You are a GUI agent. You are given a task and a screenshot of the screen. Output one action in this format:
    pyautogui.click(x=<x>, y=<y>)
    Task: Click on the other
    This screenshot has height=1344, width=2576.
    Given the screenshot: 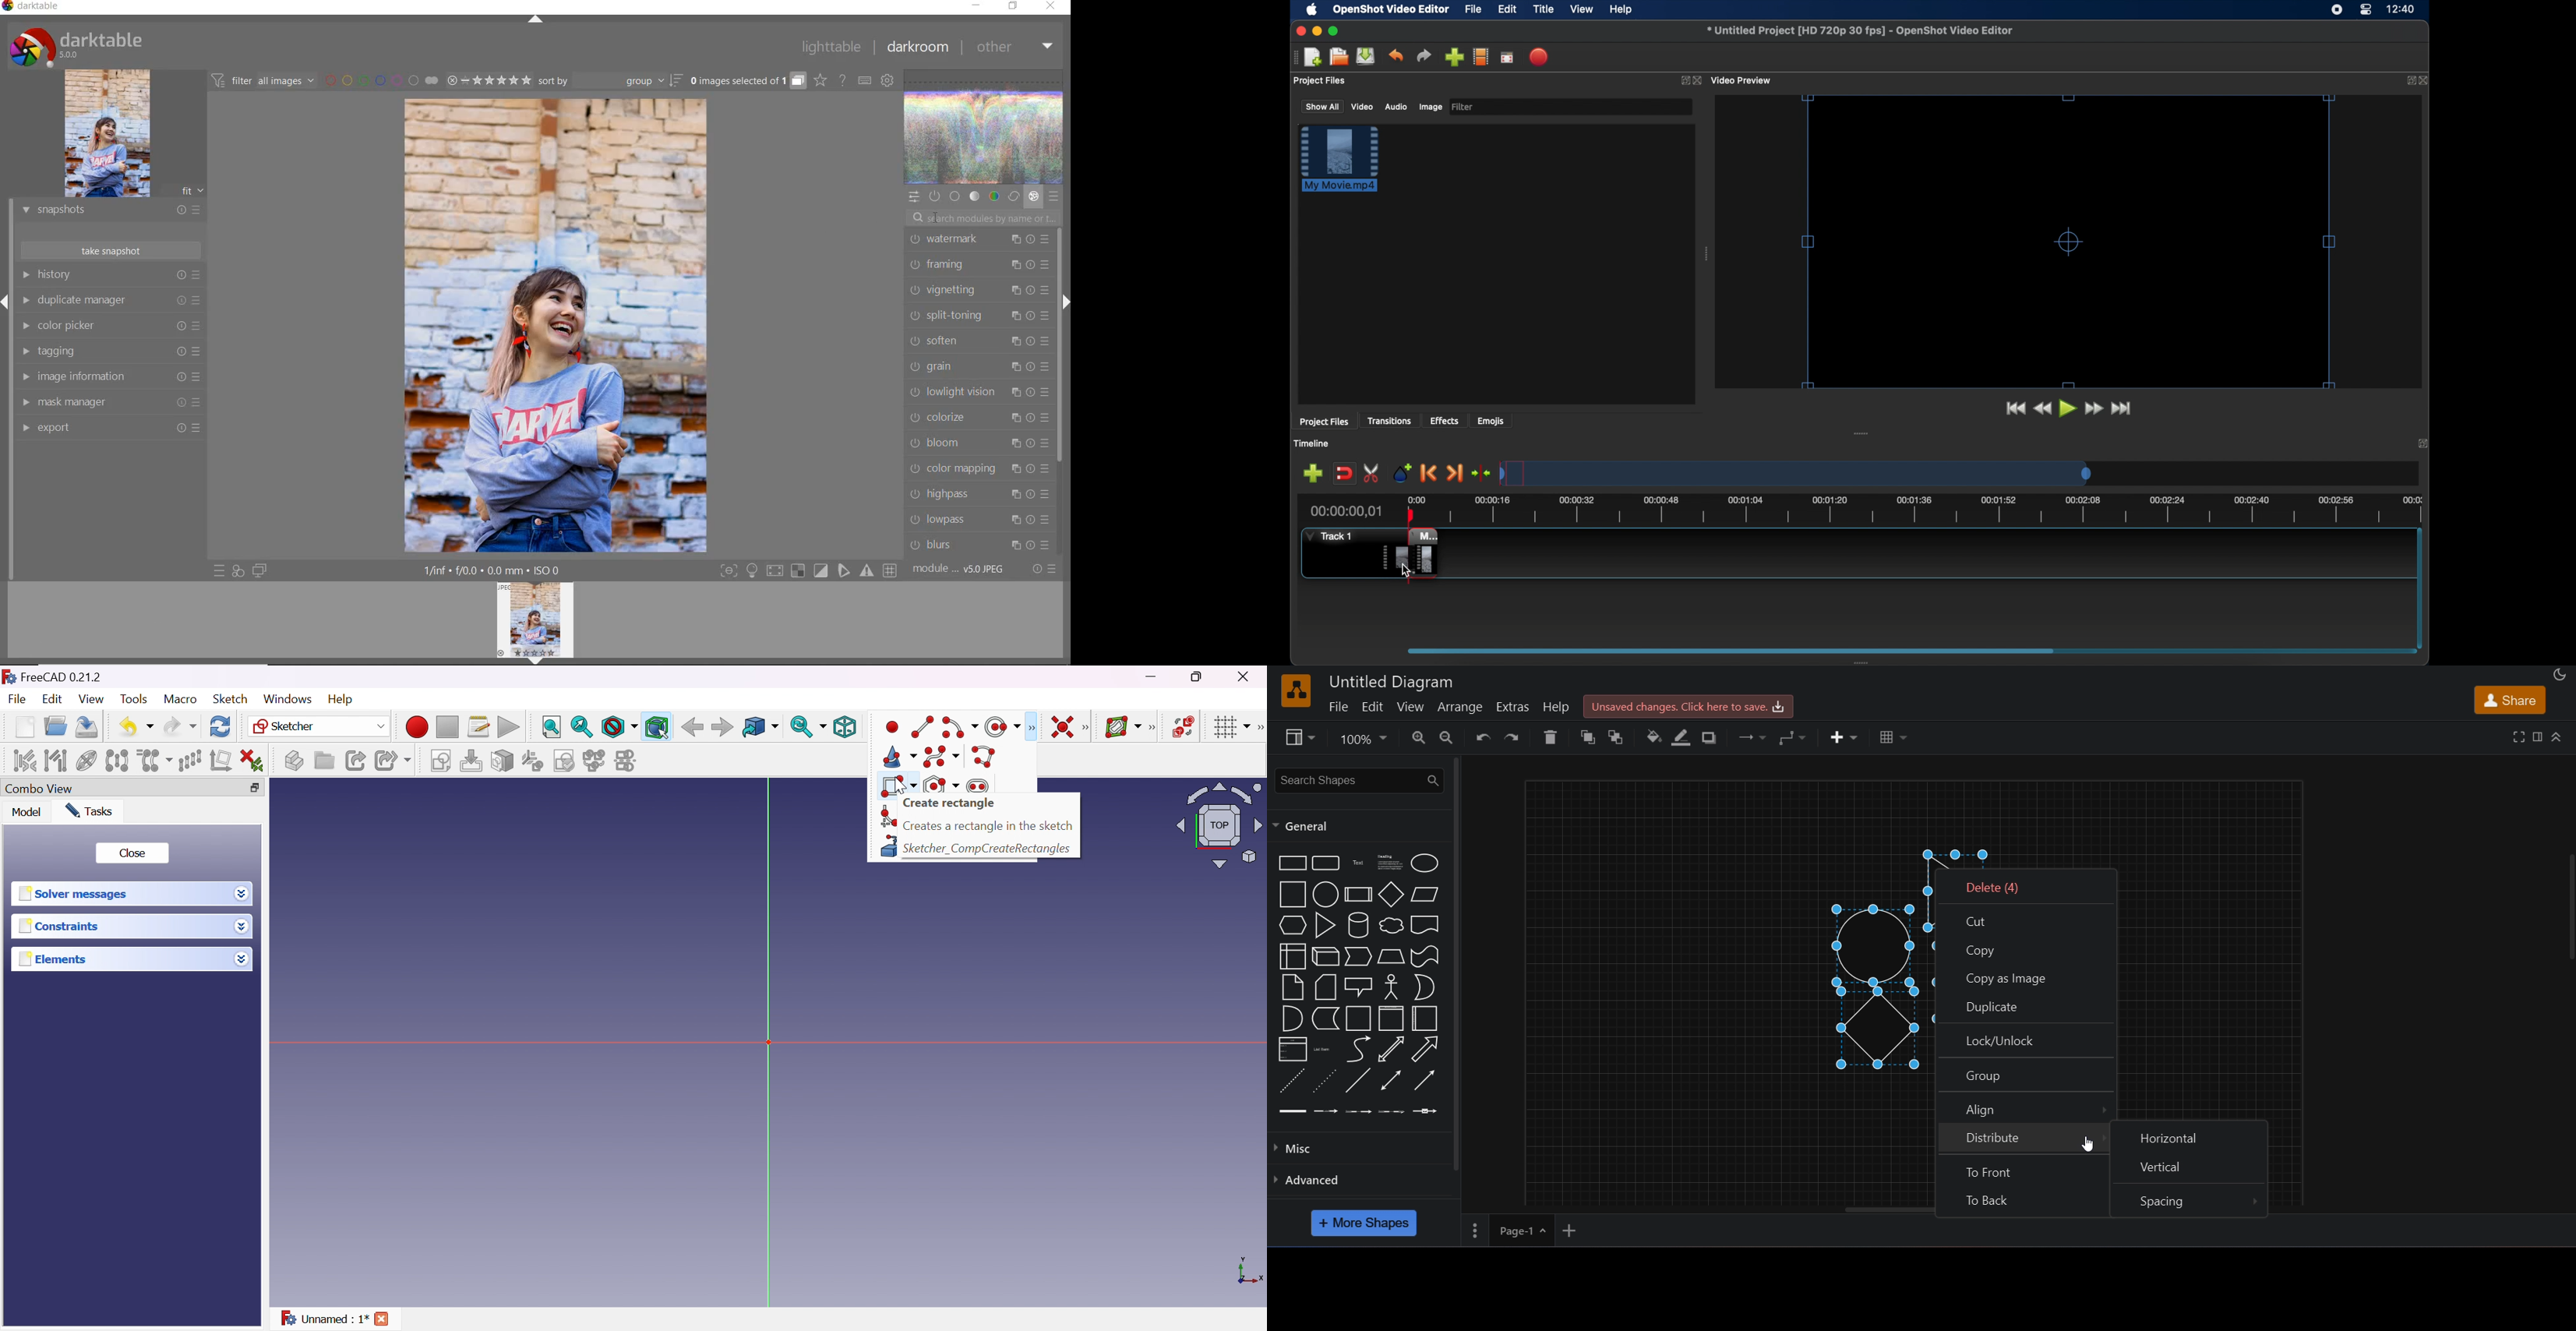 What is the action you would take?
    pyautogui.click(x=1014, y=50)
    